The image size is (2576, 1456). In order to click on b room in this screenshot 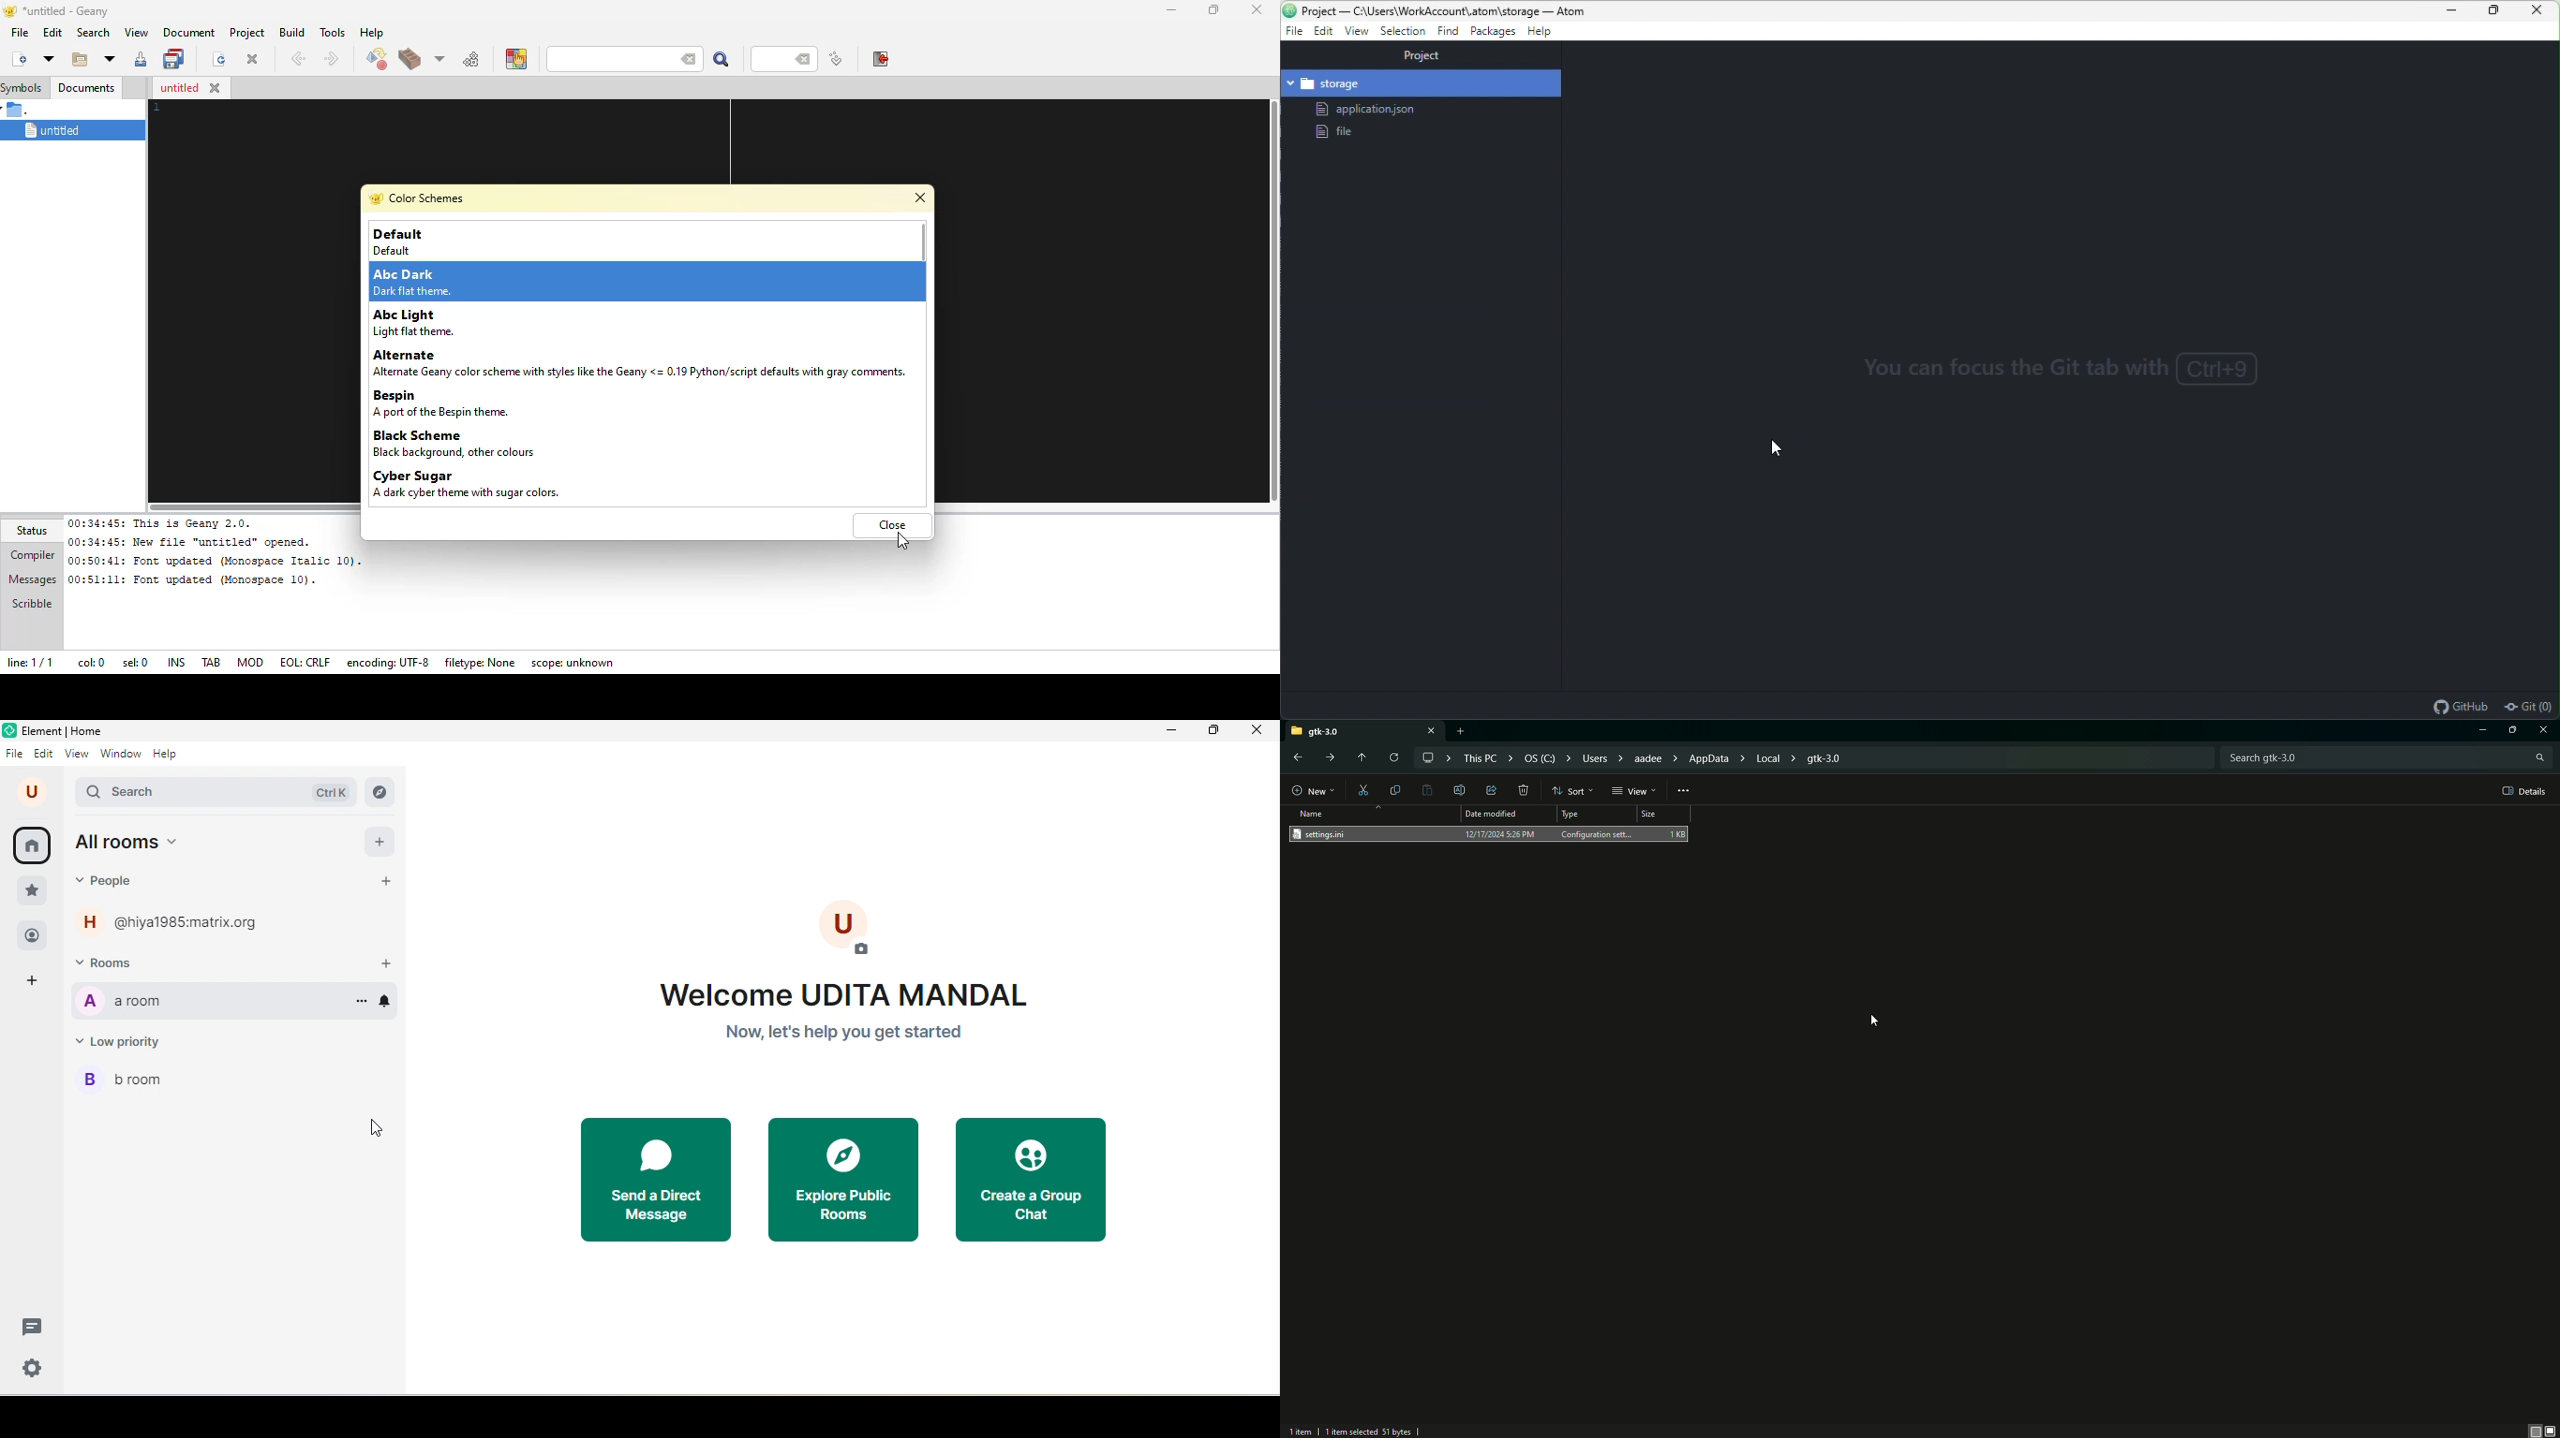, I will do `click(117, 1085)`.